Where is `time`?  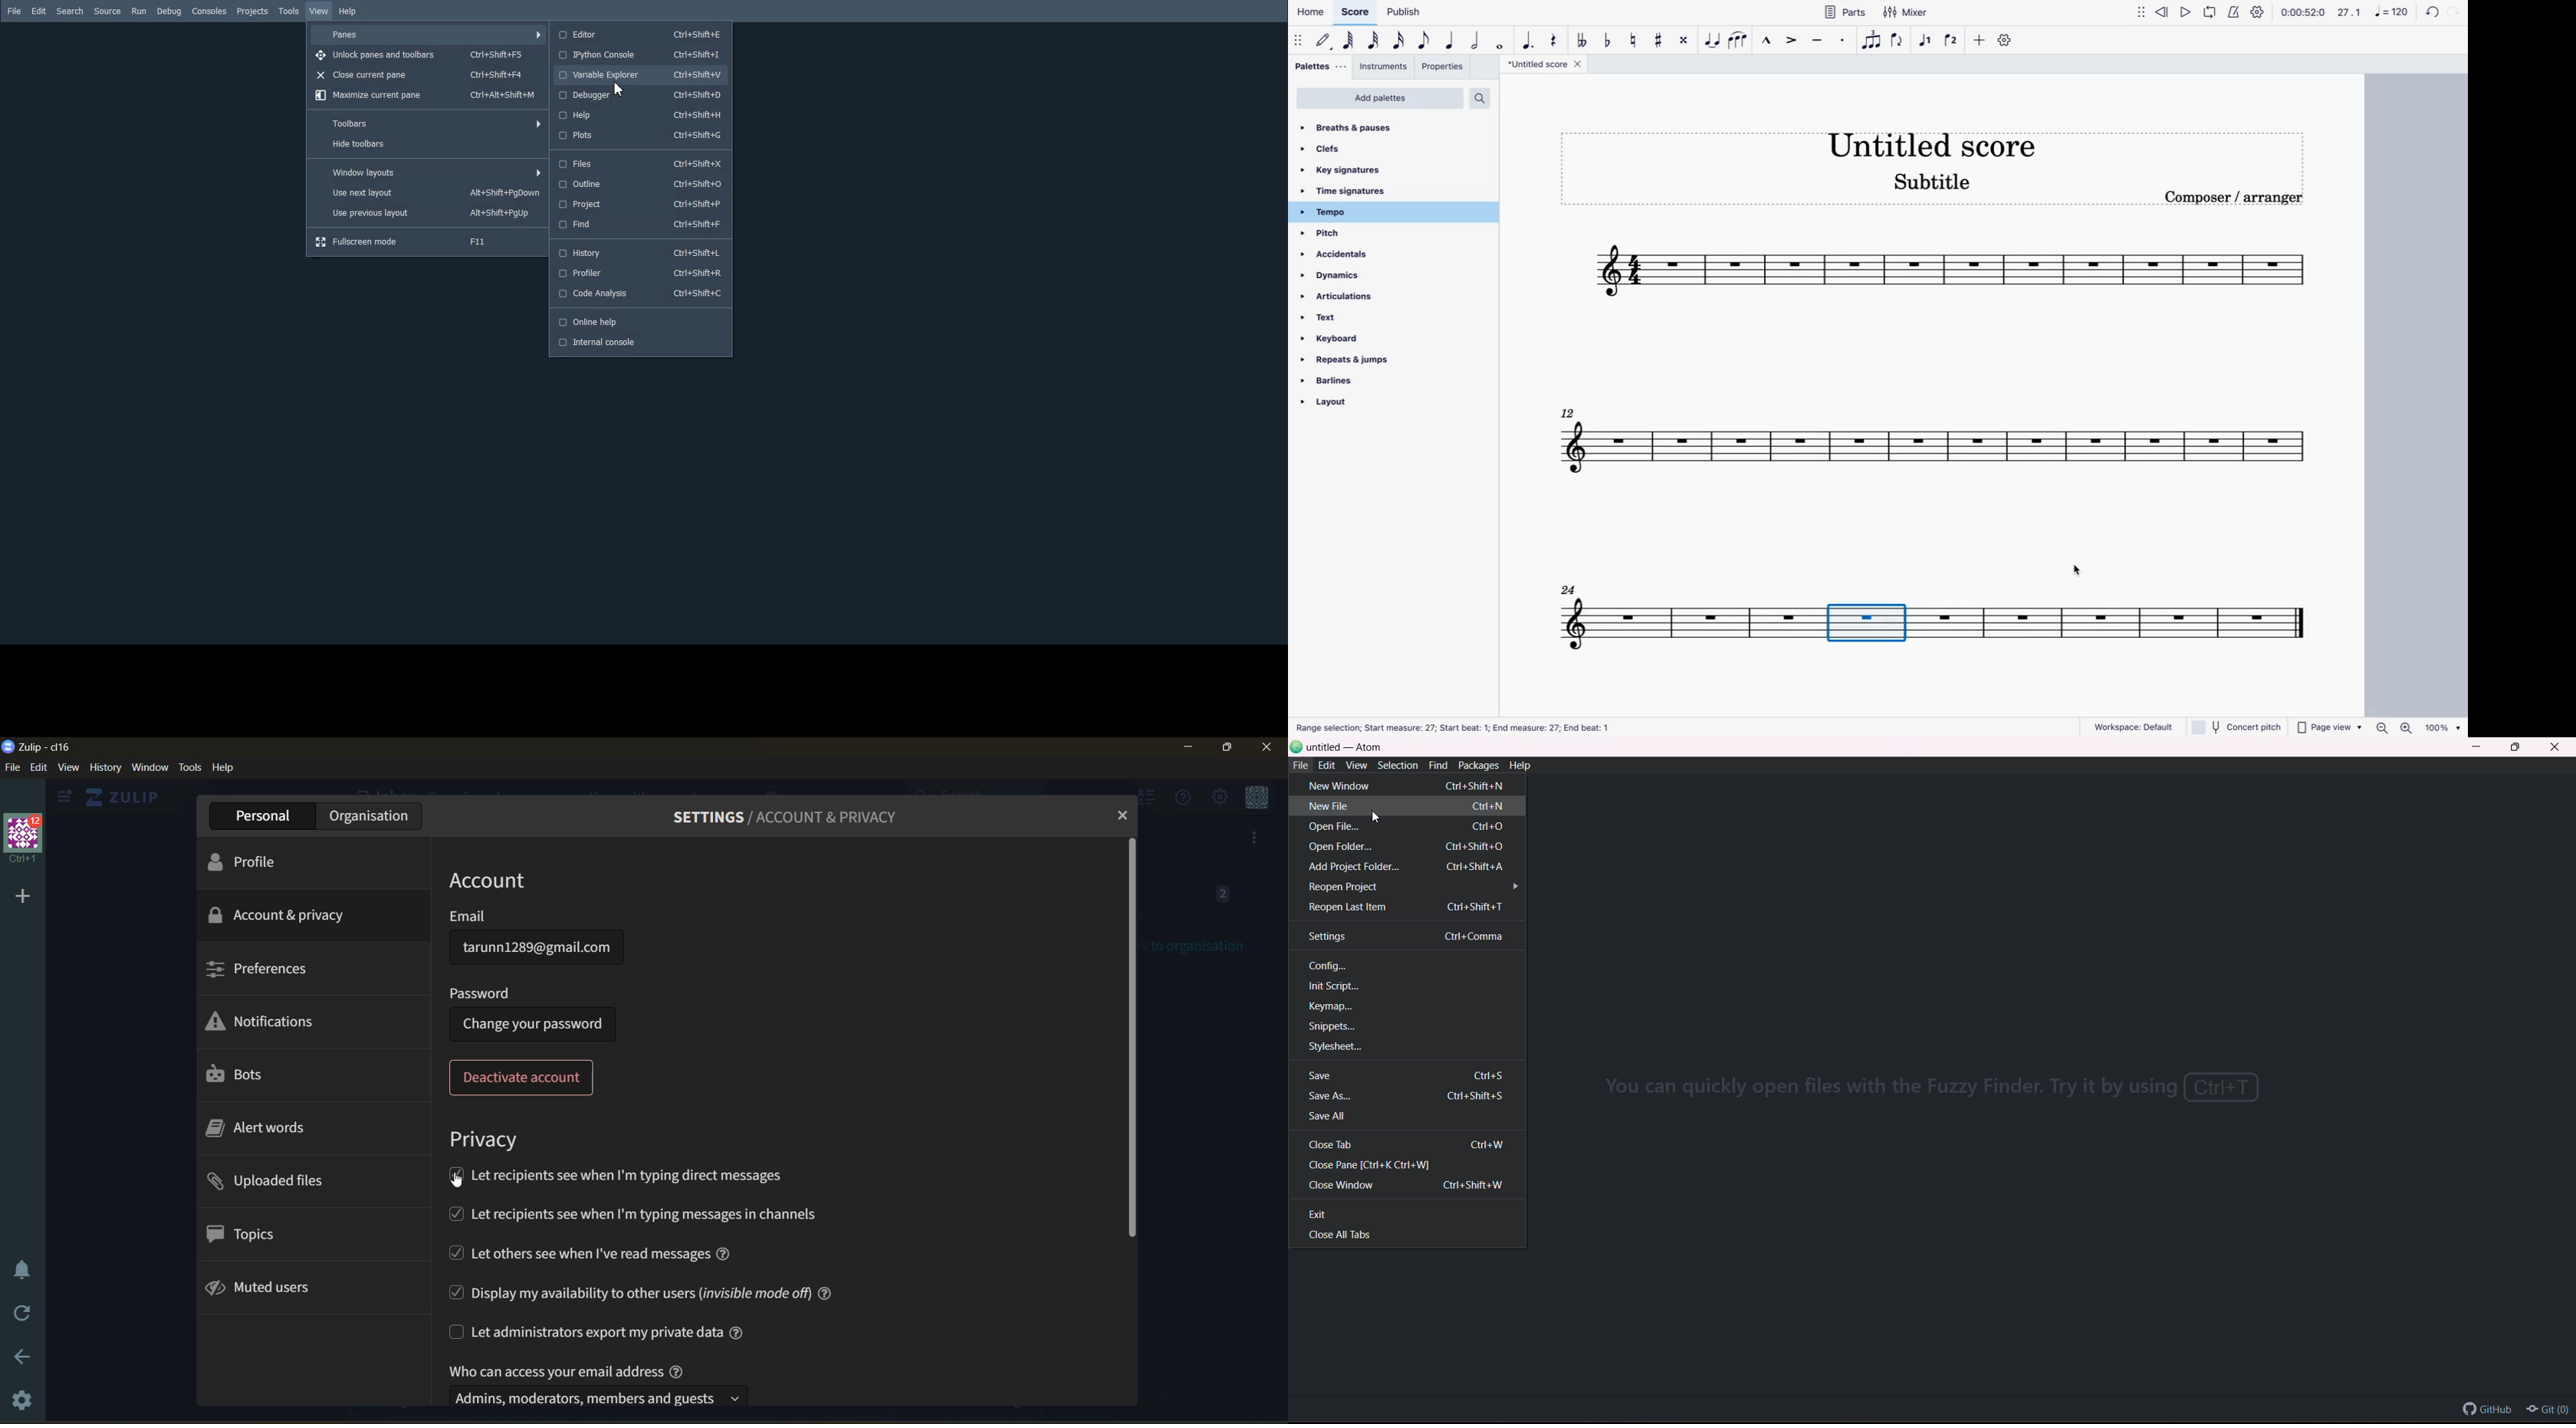 time is located at coordinates (2302, 11).